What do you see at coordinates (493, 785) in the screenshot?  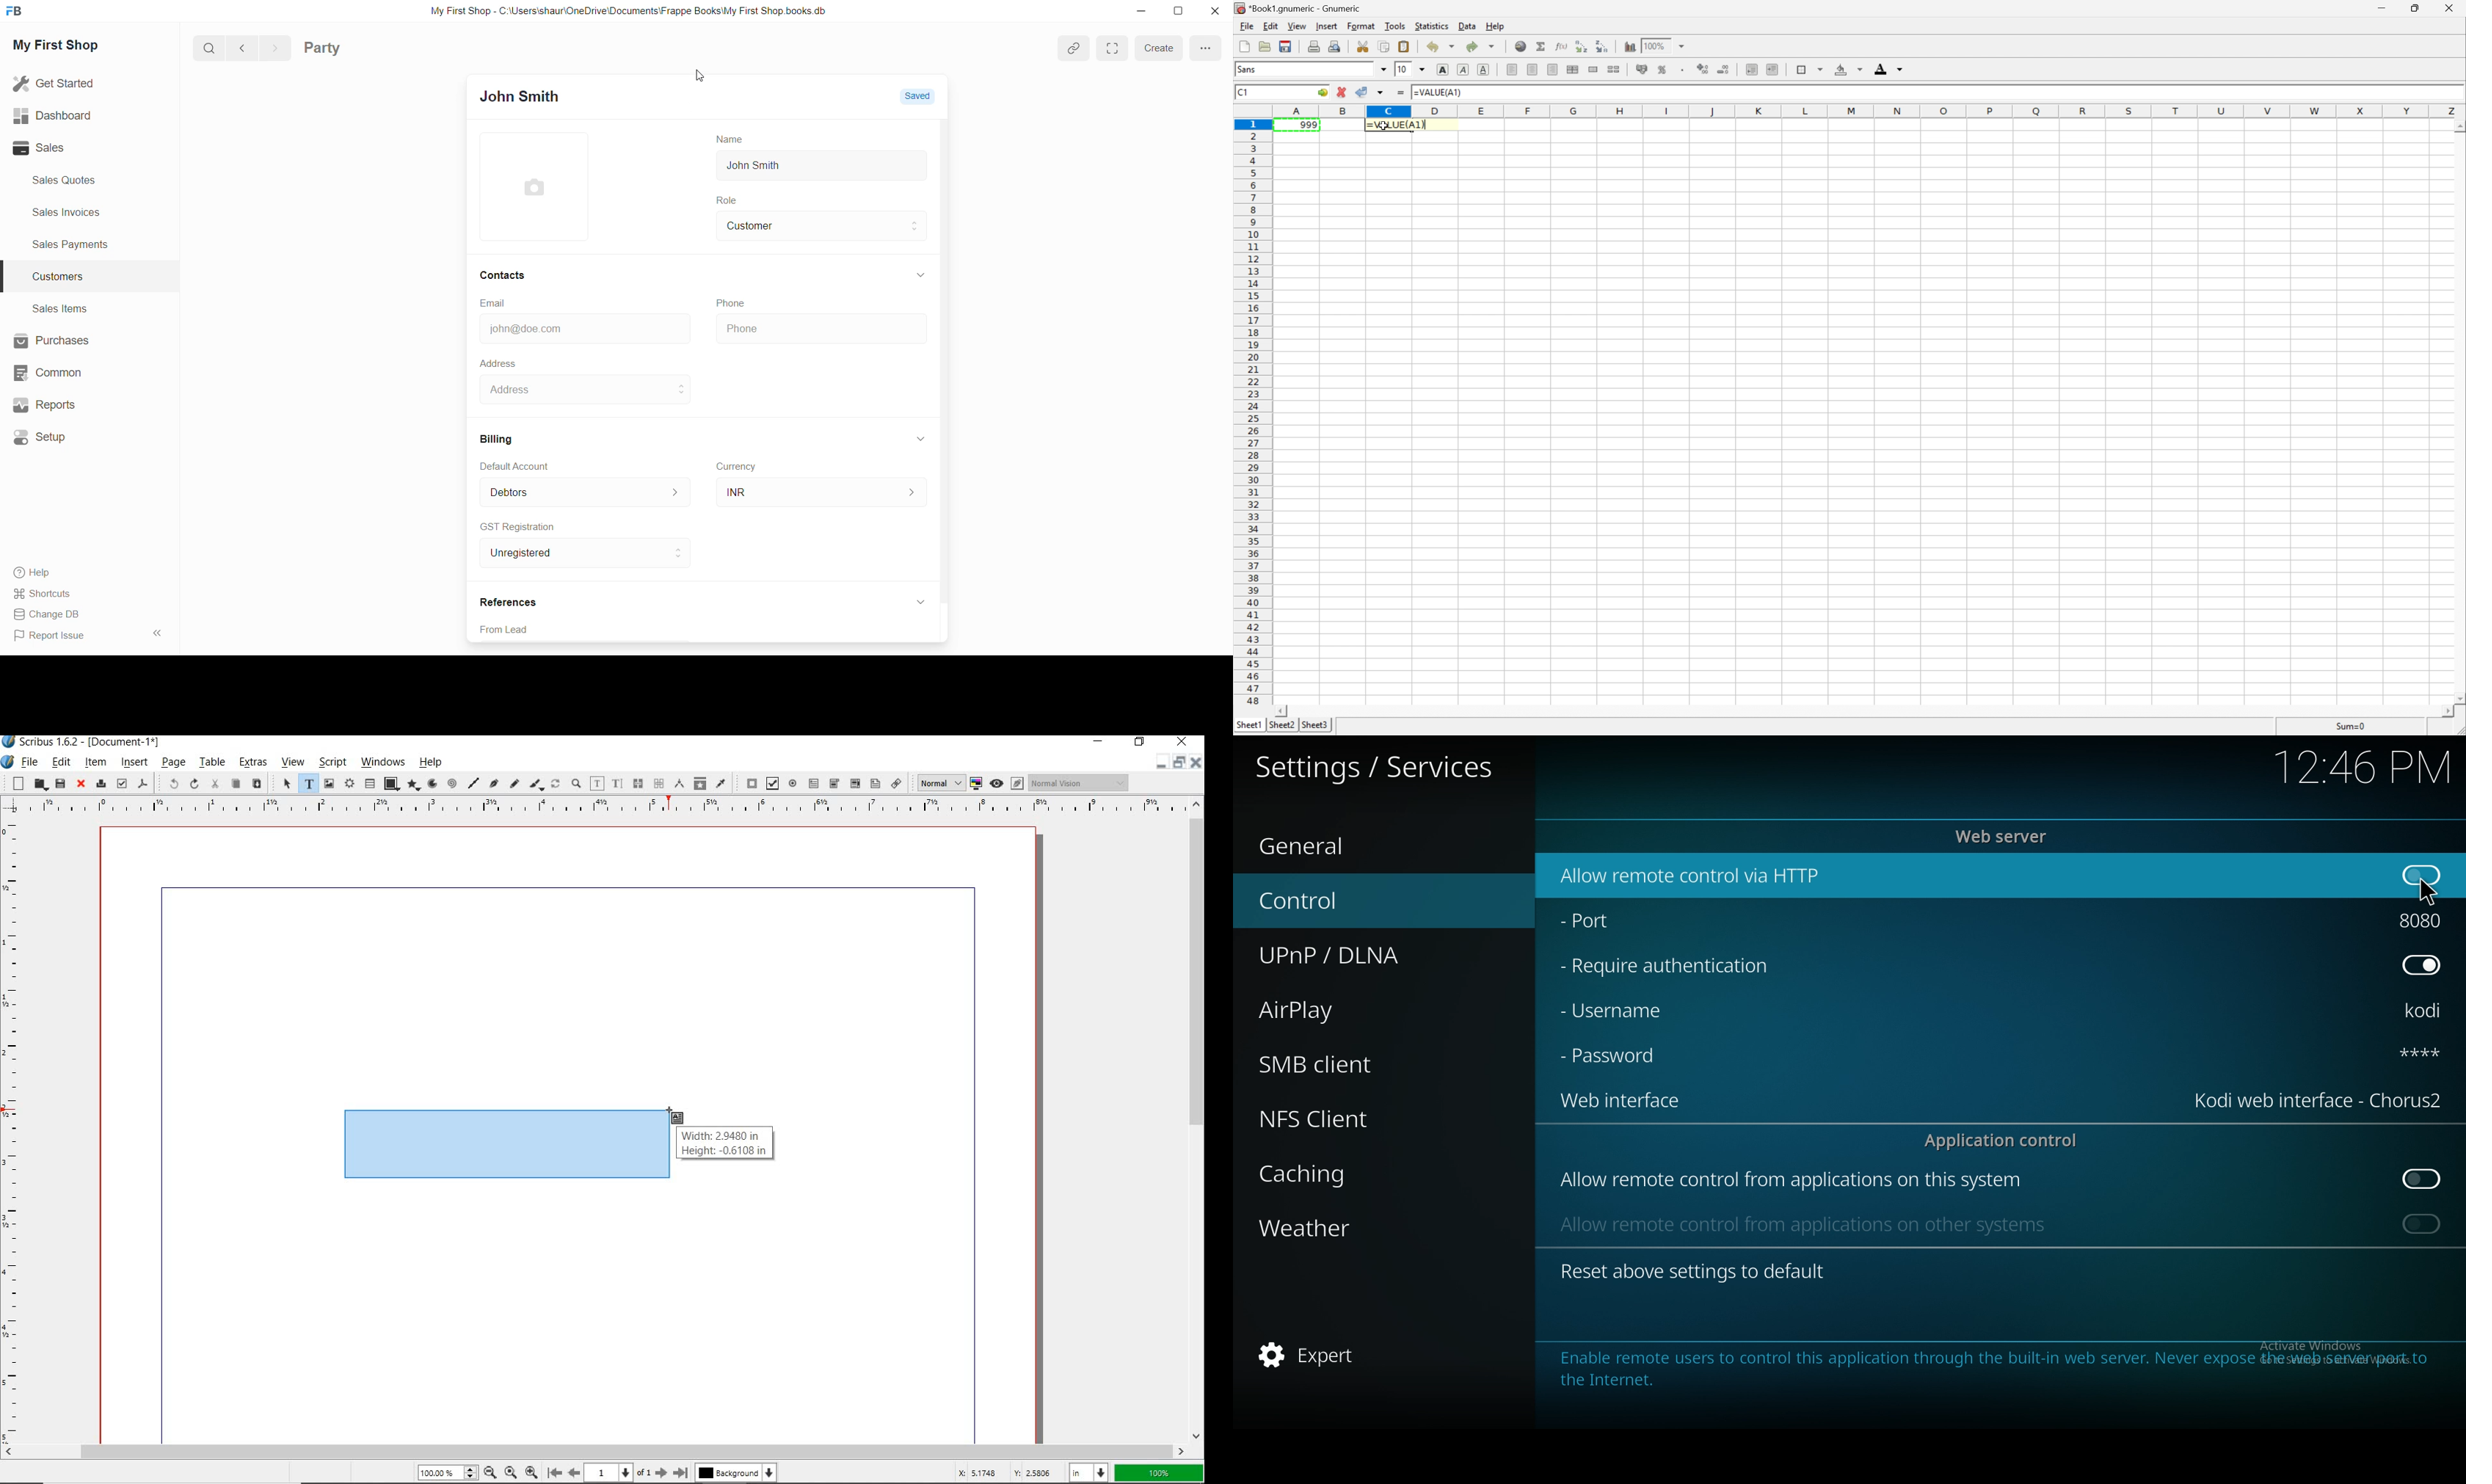 I see `Bezier curve` at bounding box center [493, 785].